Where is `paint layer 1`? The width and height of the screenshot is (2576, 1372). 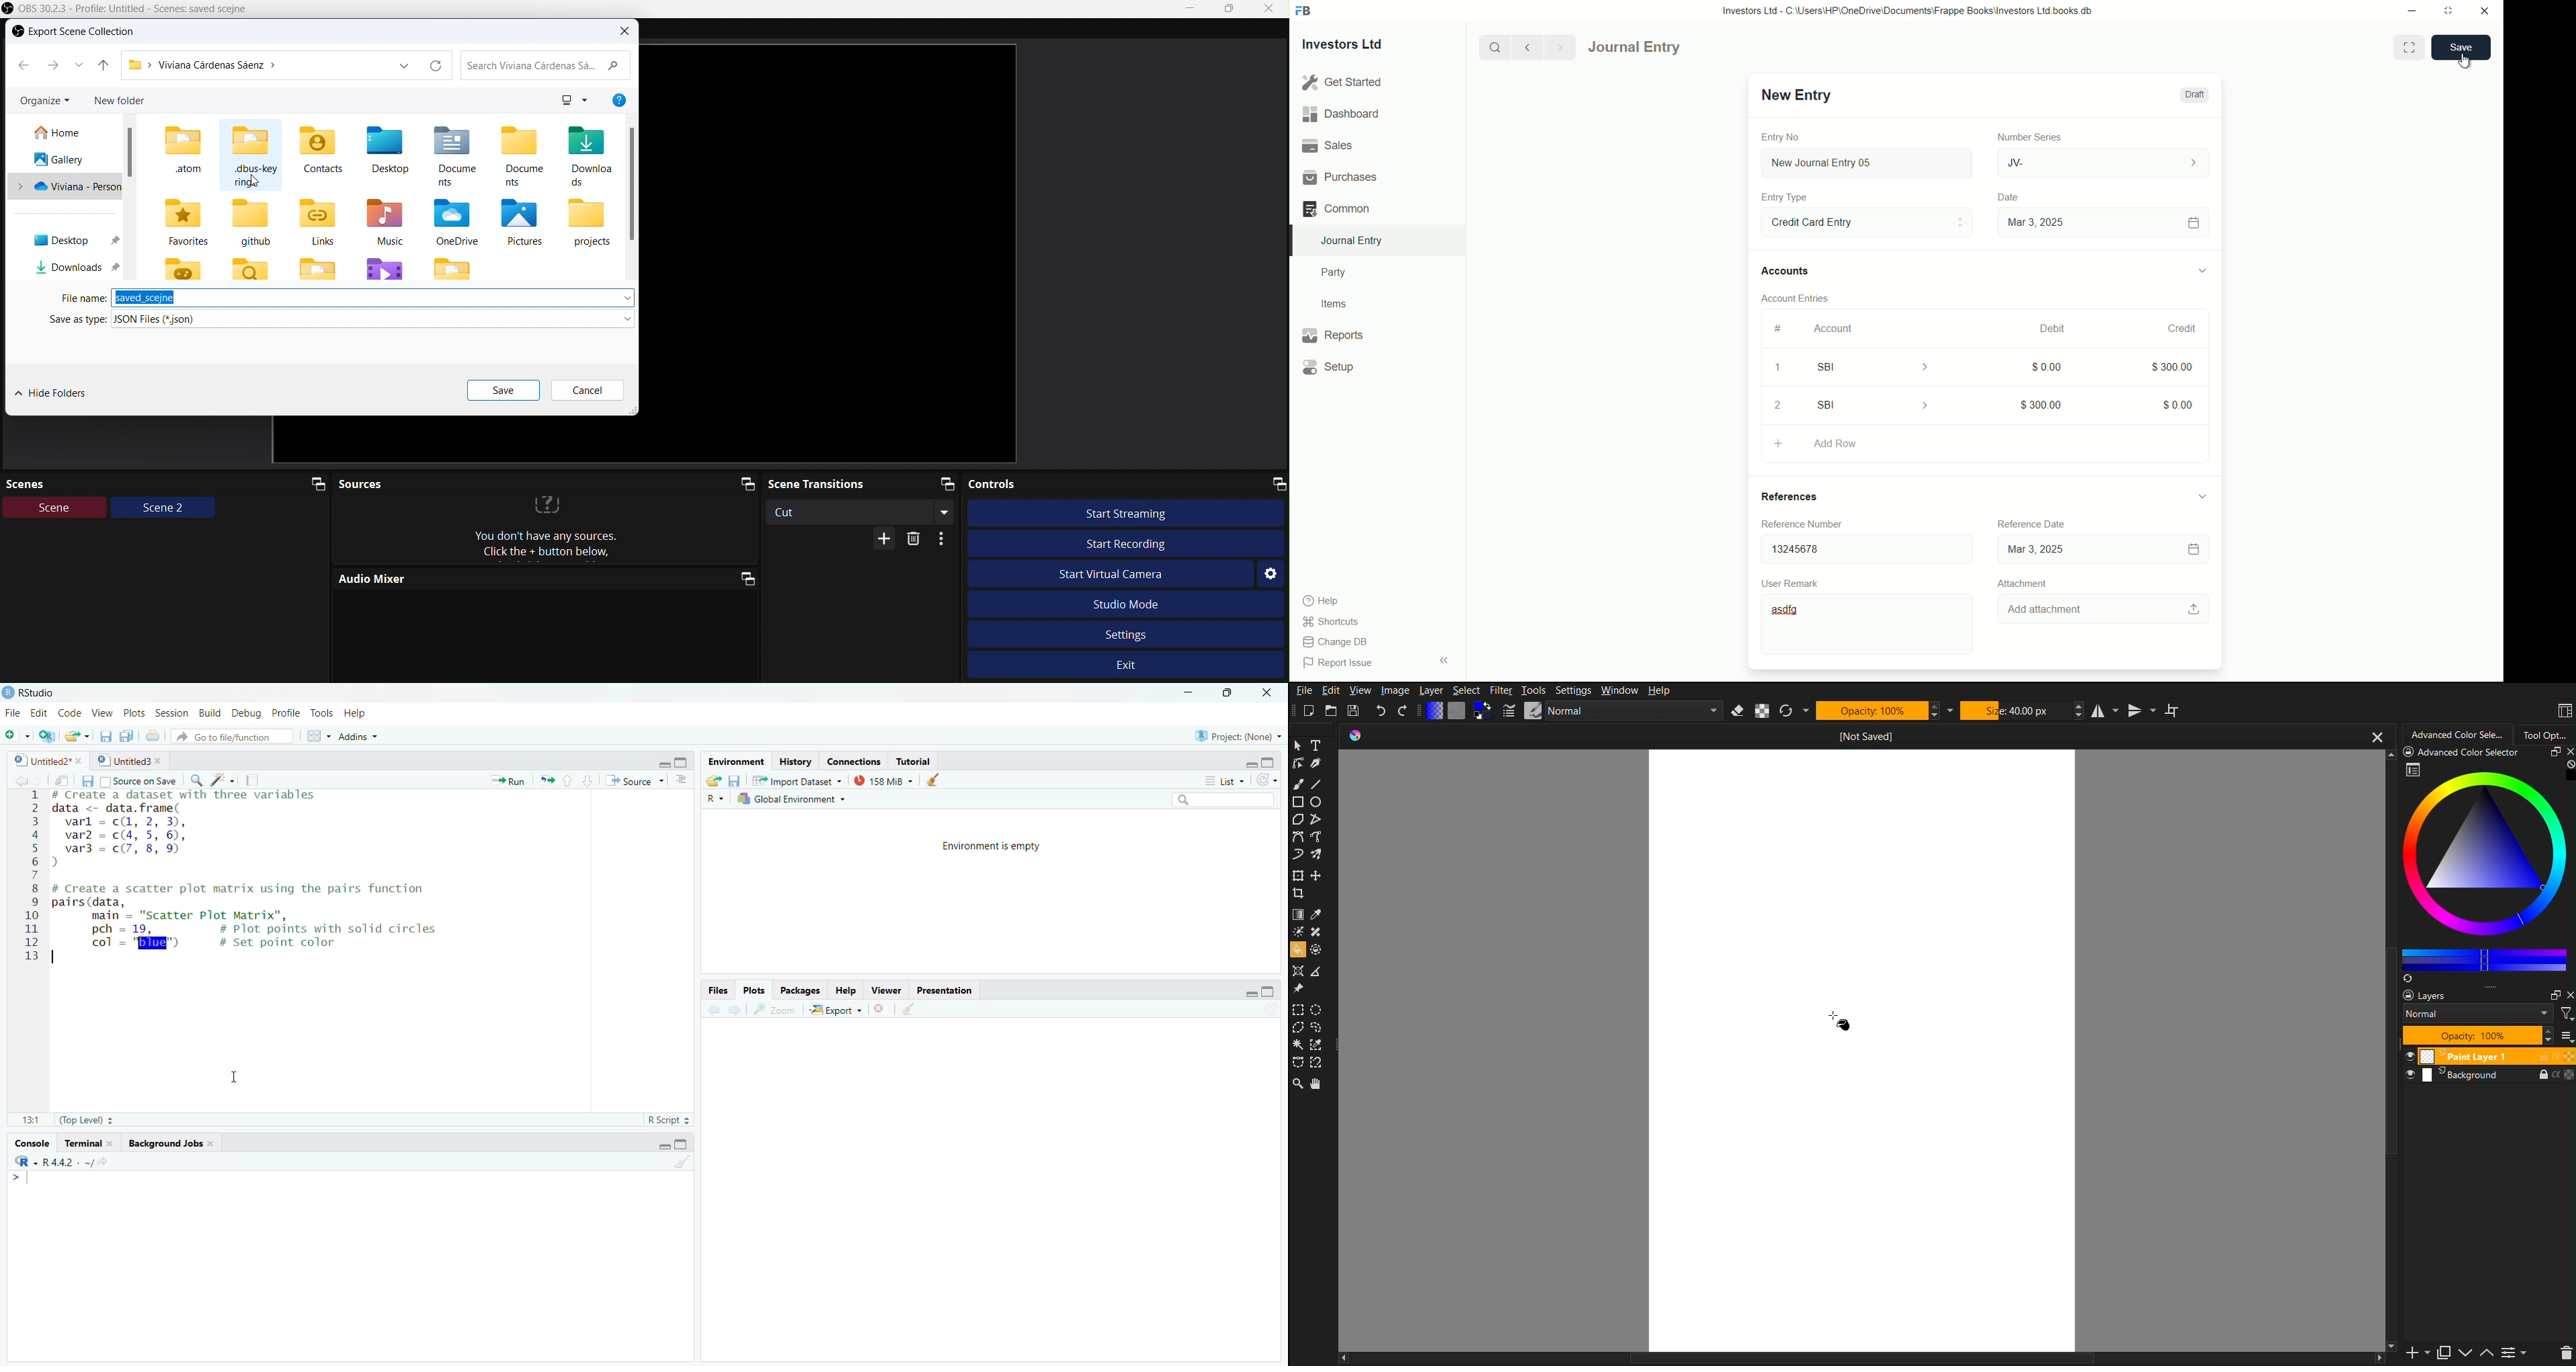
paint layer 1 is located at coordinates (2459, 1057).